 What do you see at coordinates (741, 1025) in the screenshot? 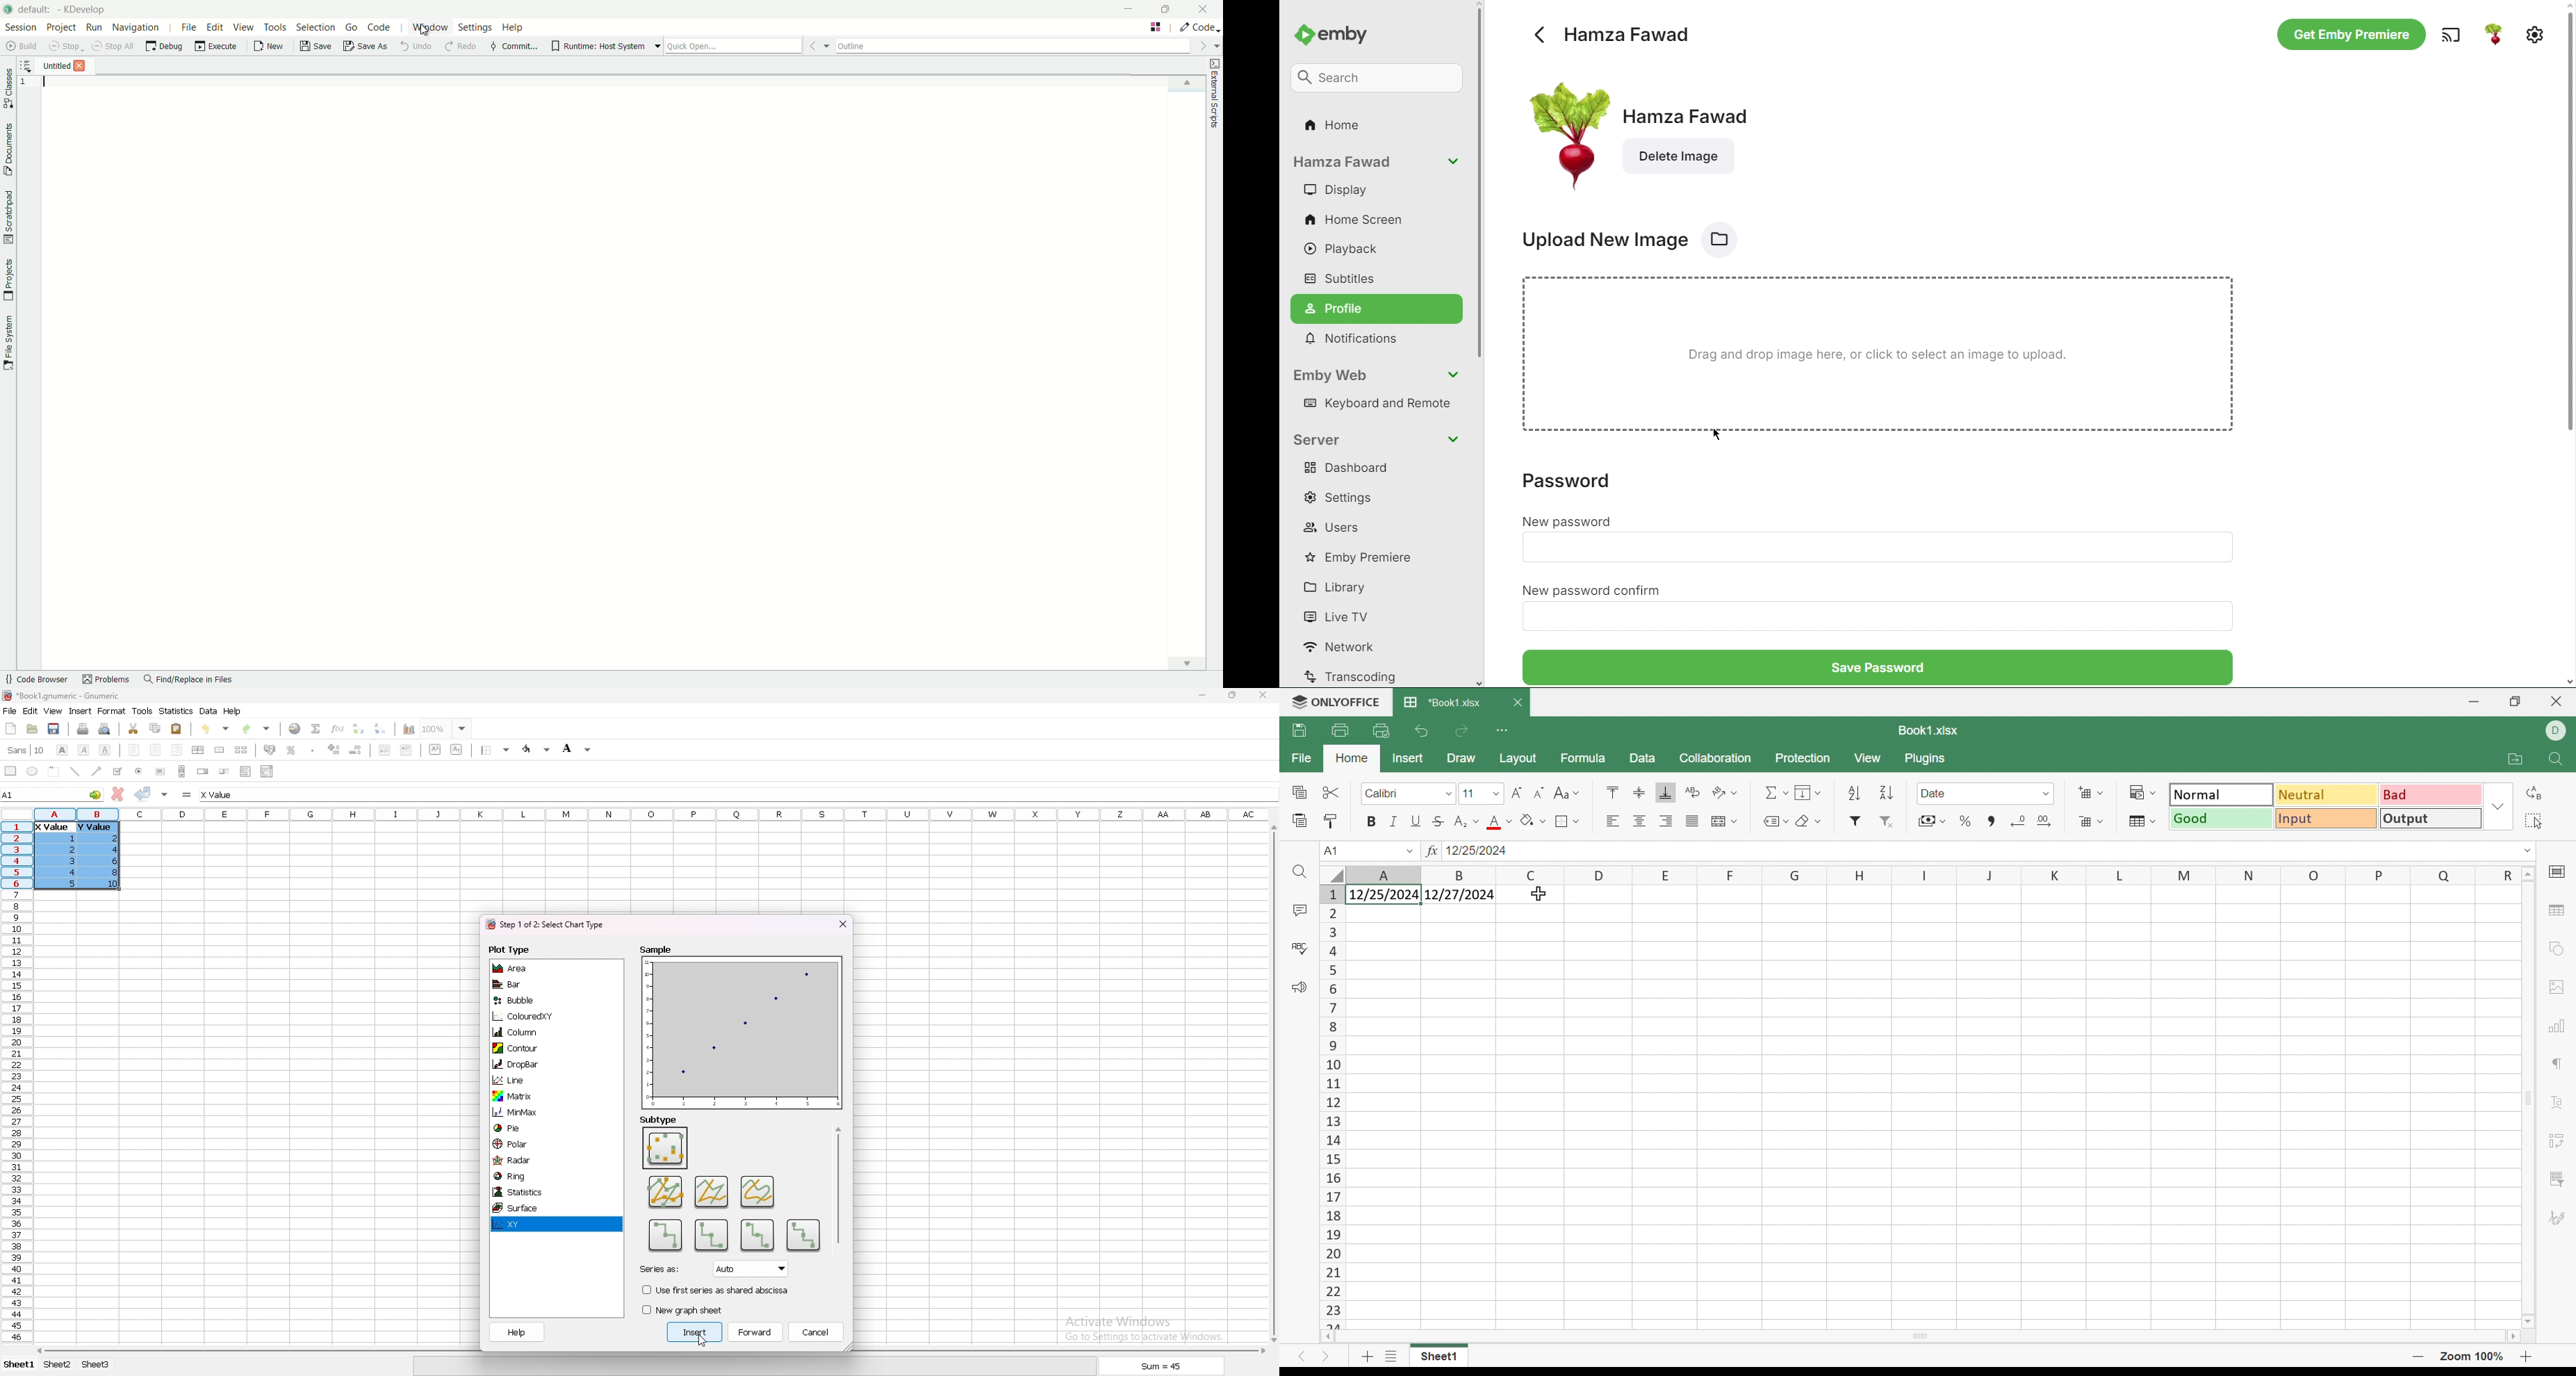
I see `sample` at bounding box center [741, 1025].